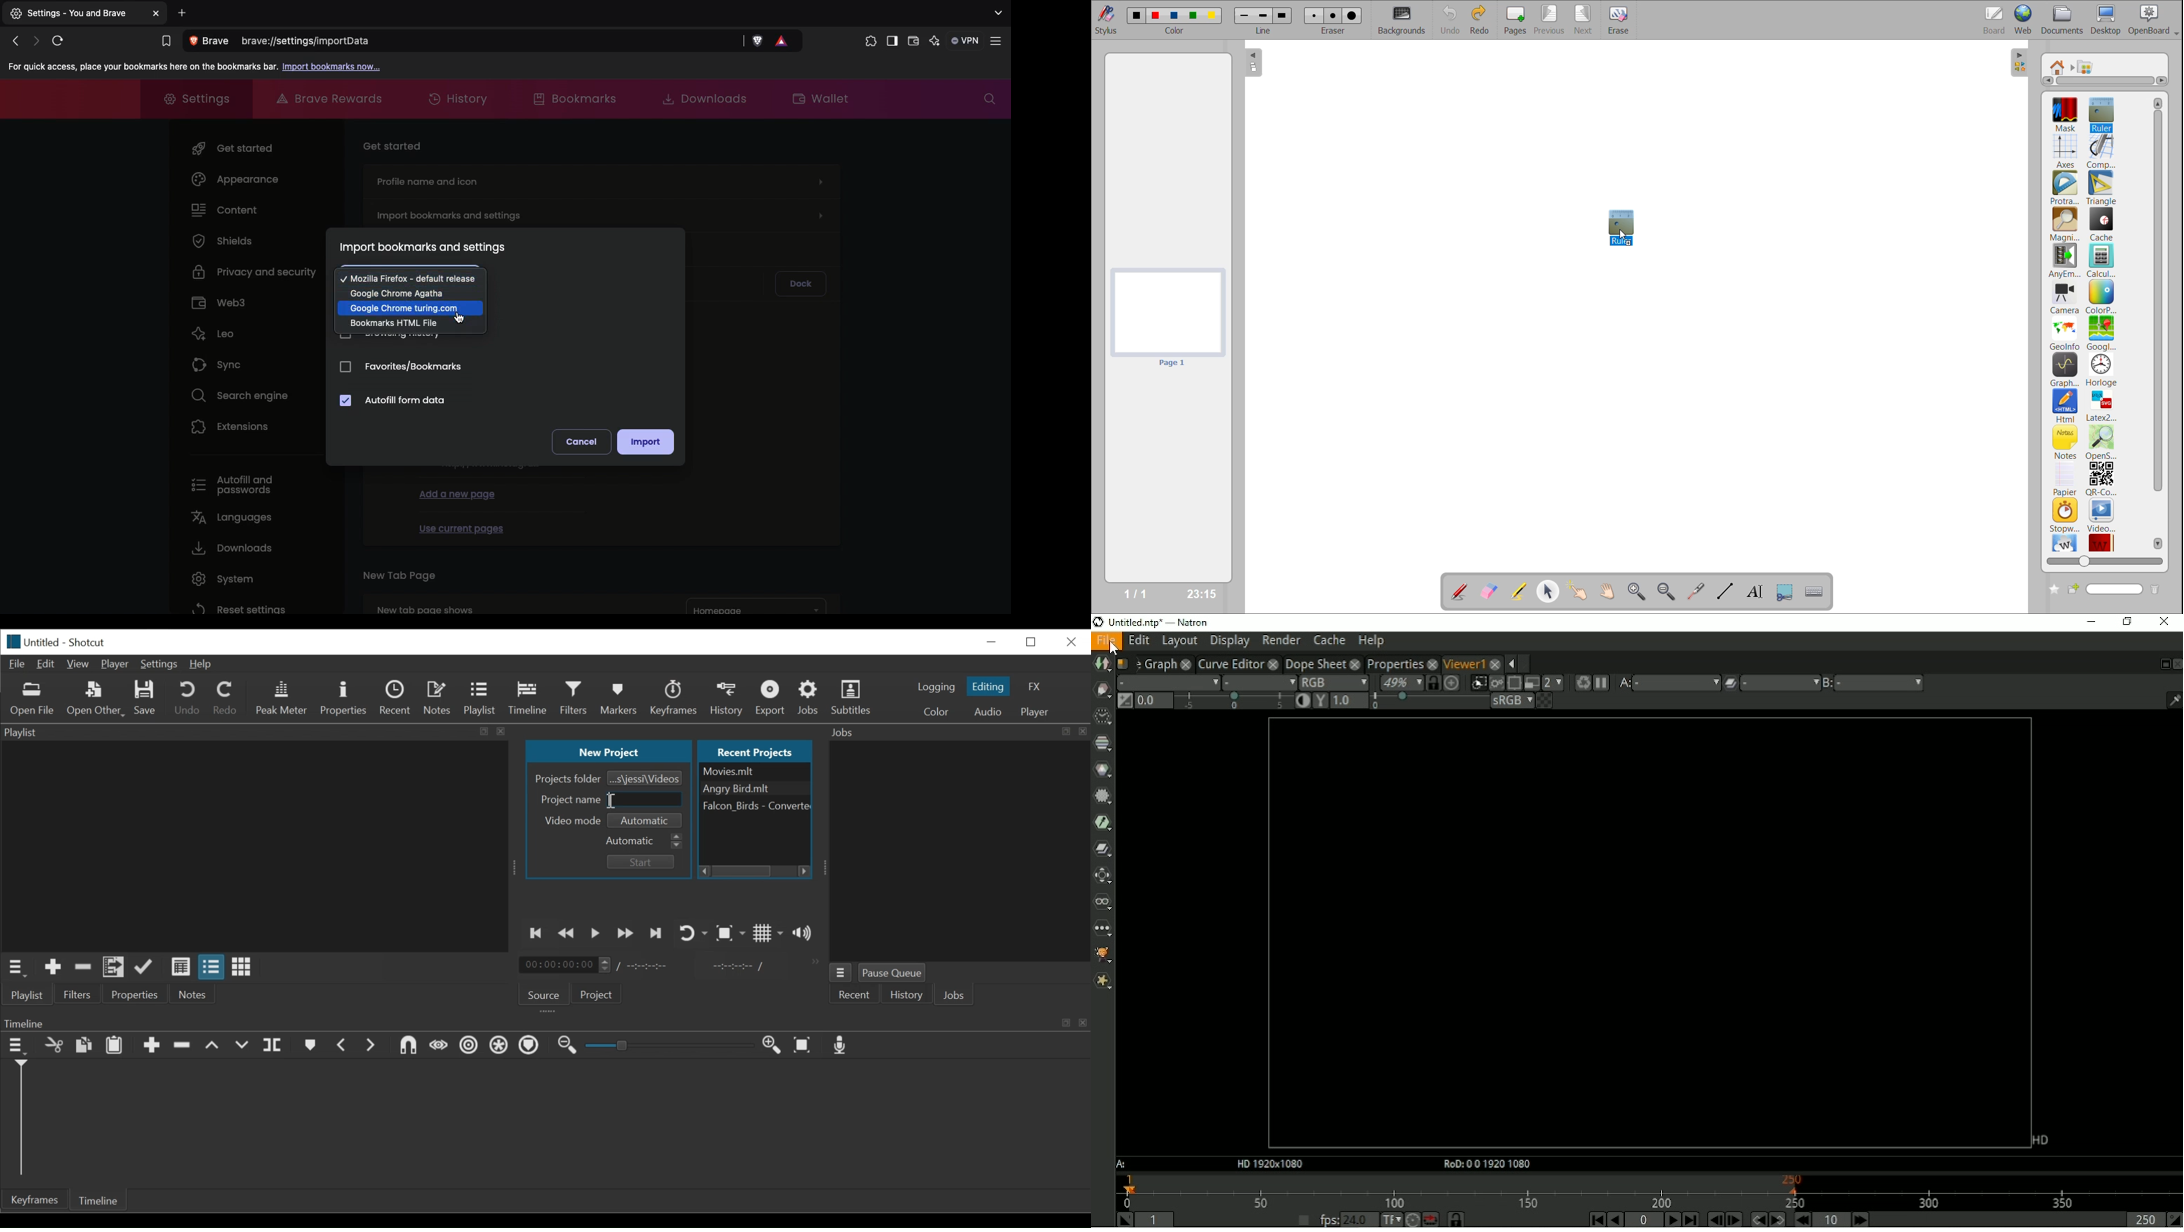 The image size is (2184, 1232). What do you see at coordinates (83, 968) in the screenshot?
I see `Remove Cut` at bounding box center [83, 968].